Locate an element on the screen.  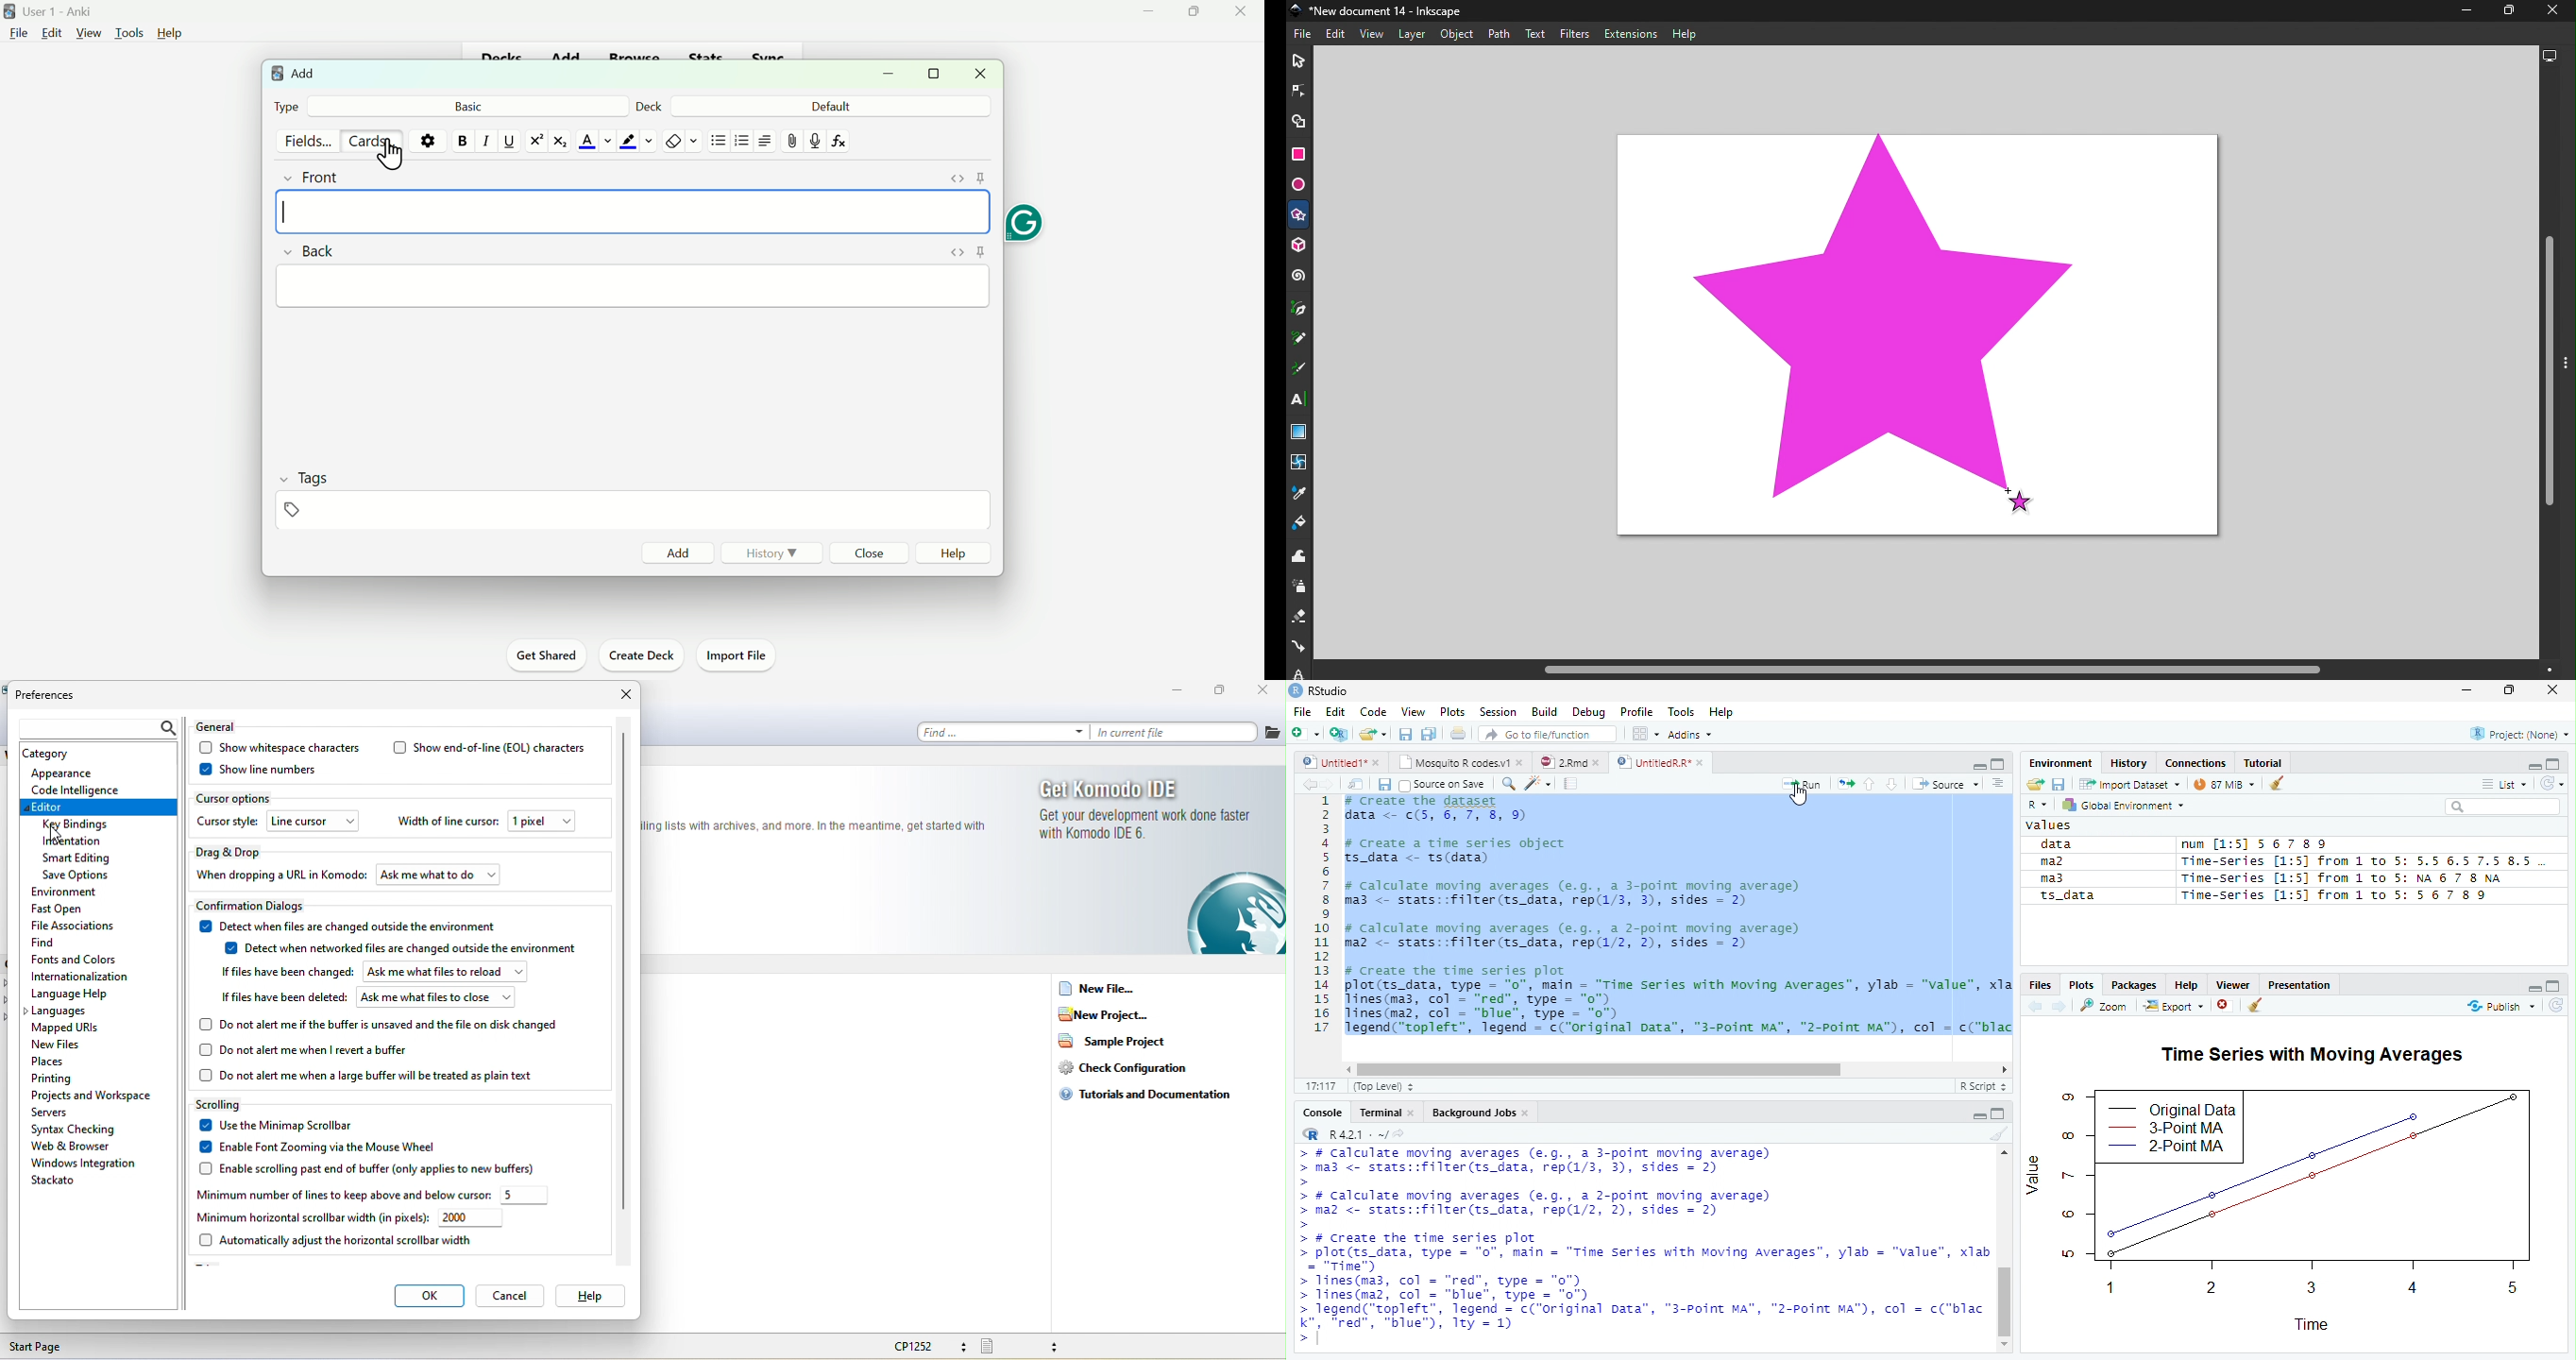
logo is located at coordinates (278, 74).